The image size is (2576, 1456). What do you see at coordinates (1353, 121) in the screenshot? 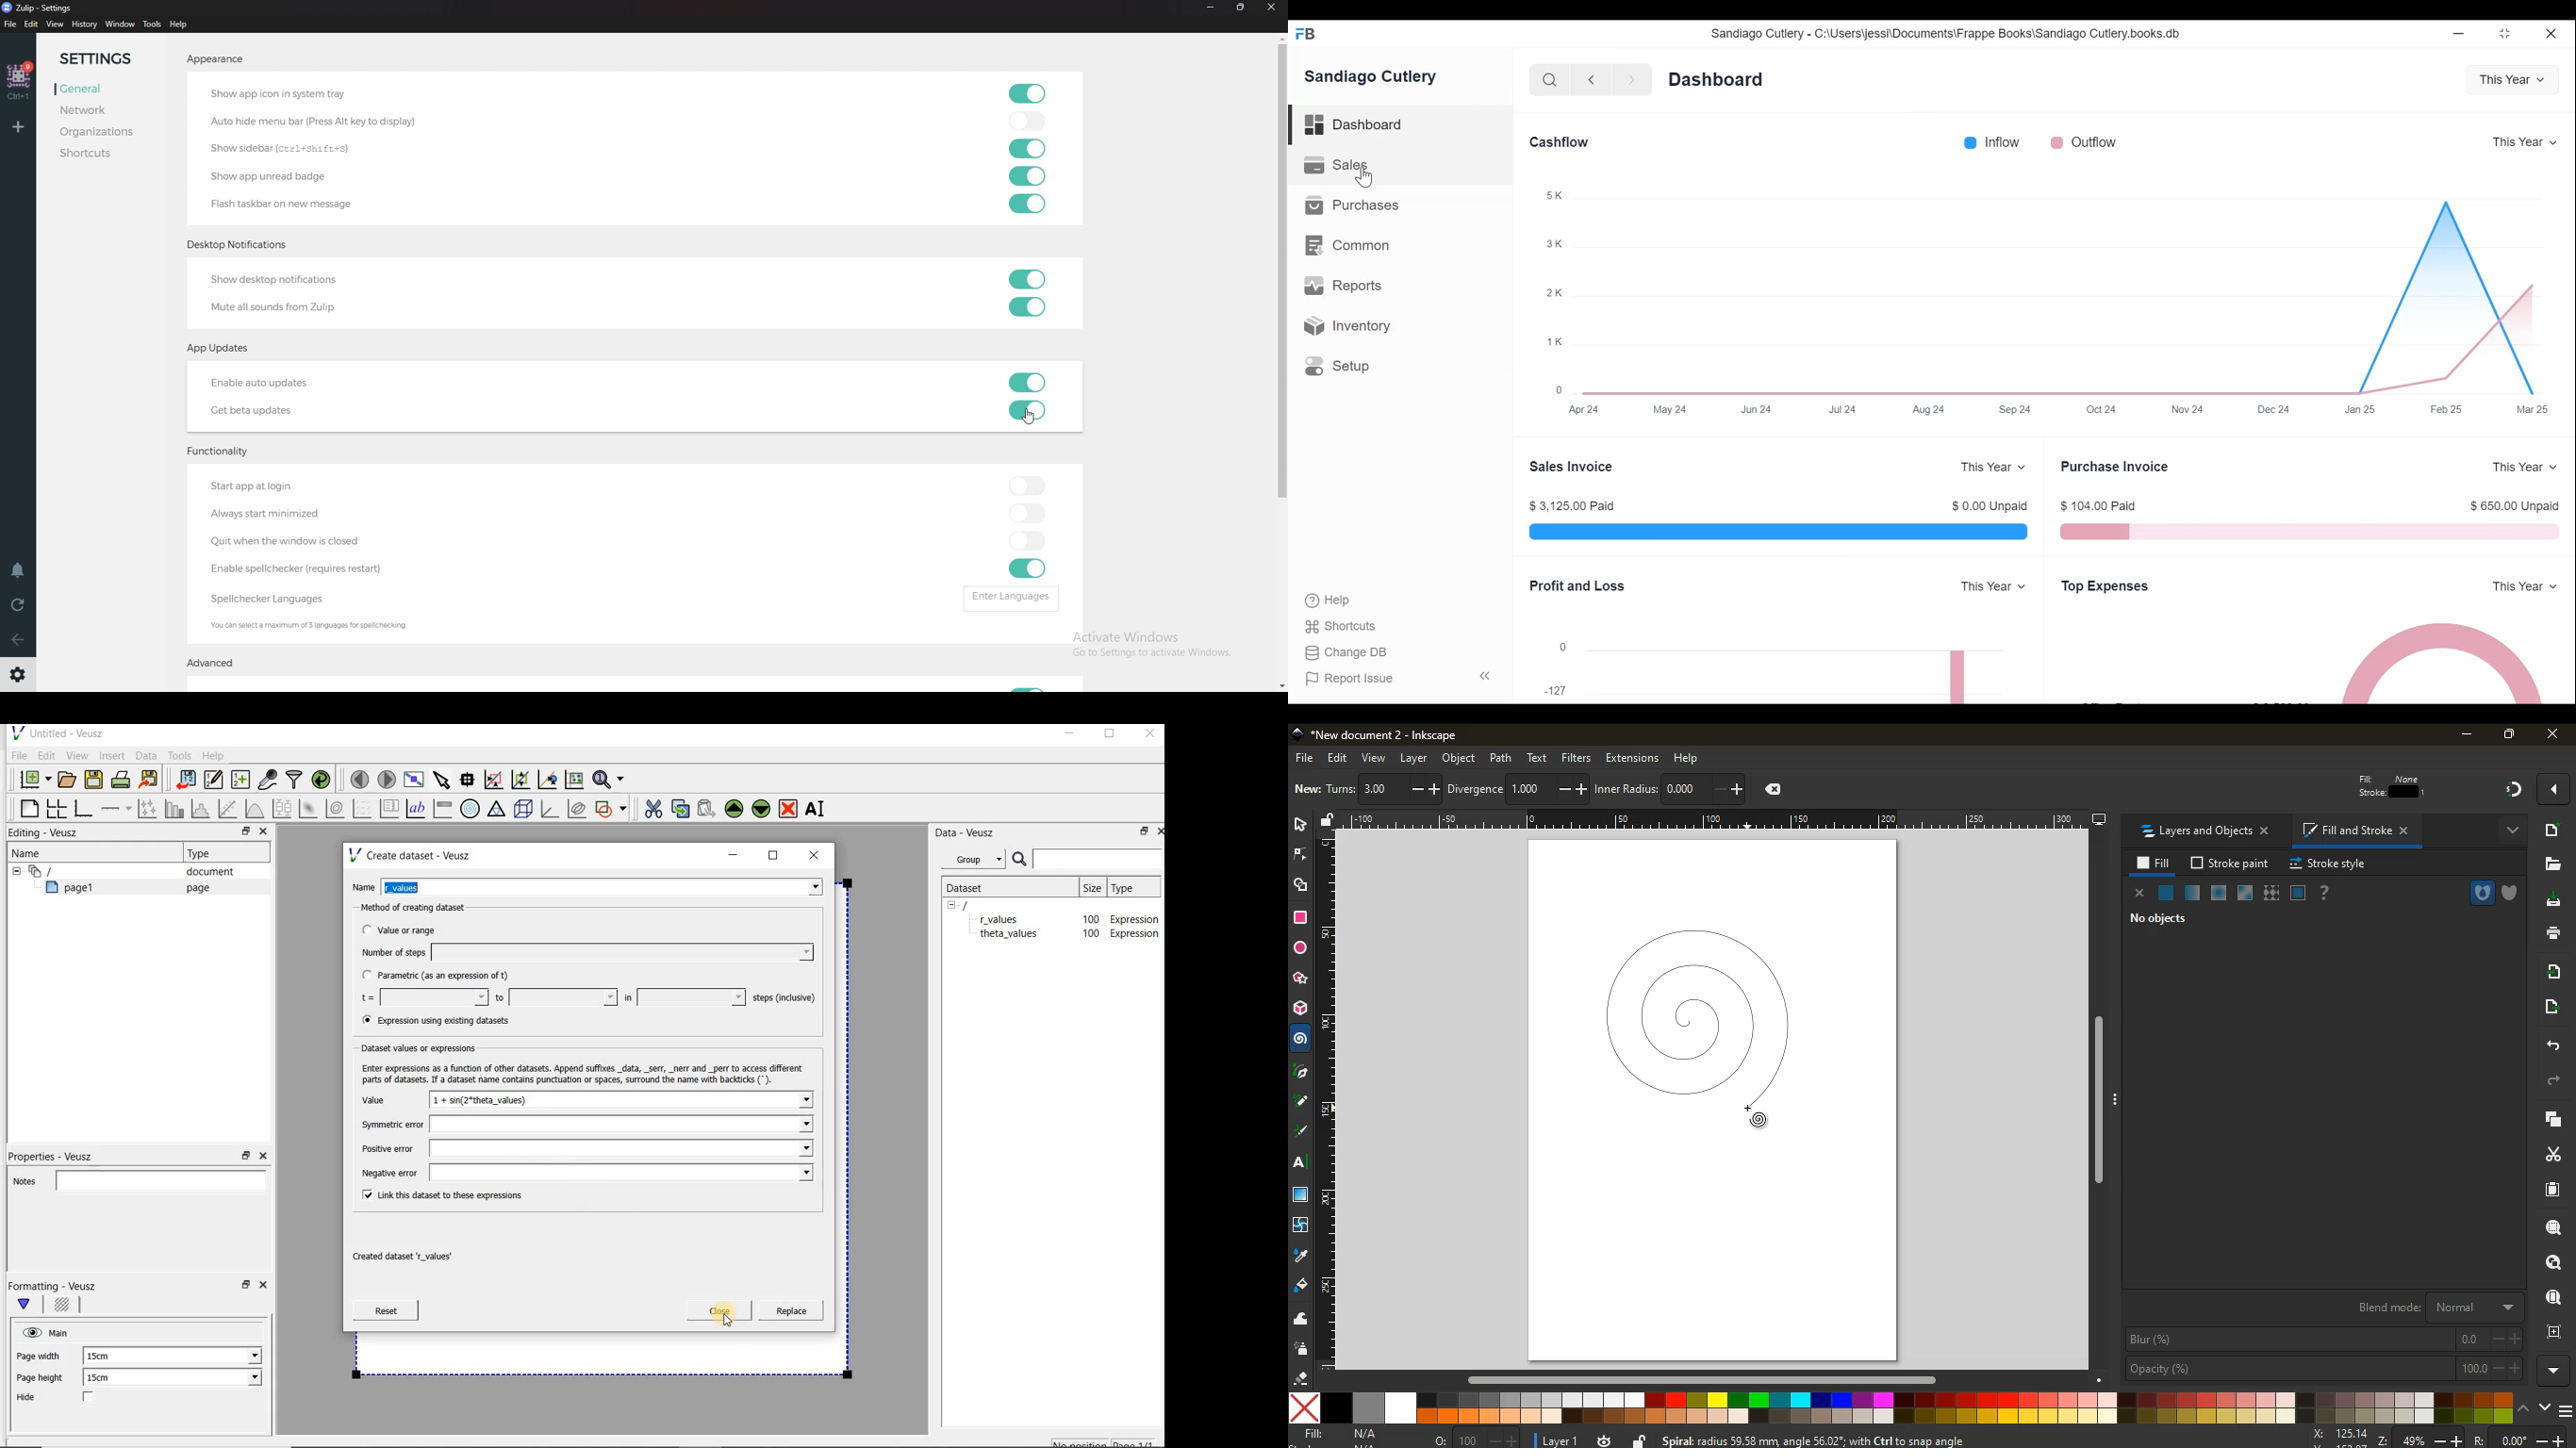
I see `Dashboard` at bounding box center [1353, 121].